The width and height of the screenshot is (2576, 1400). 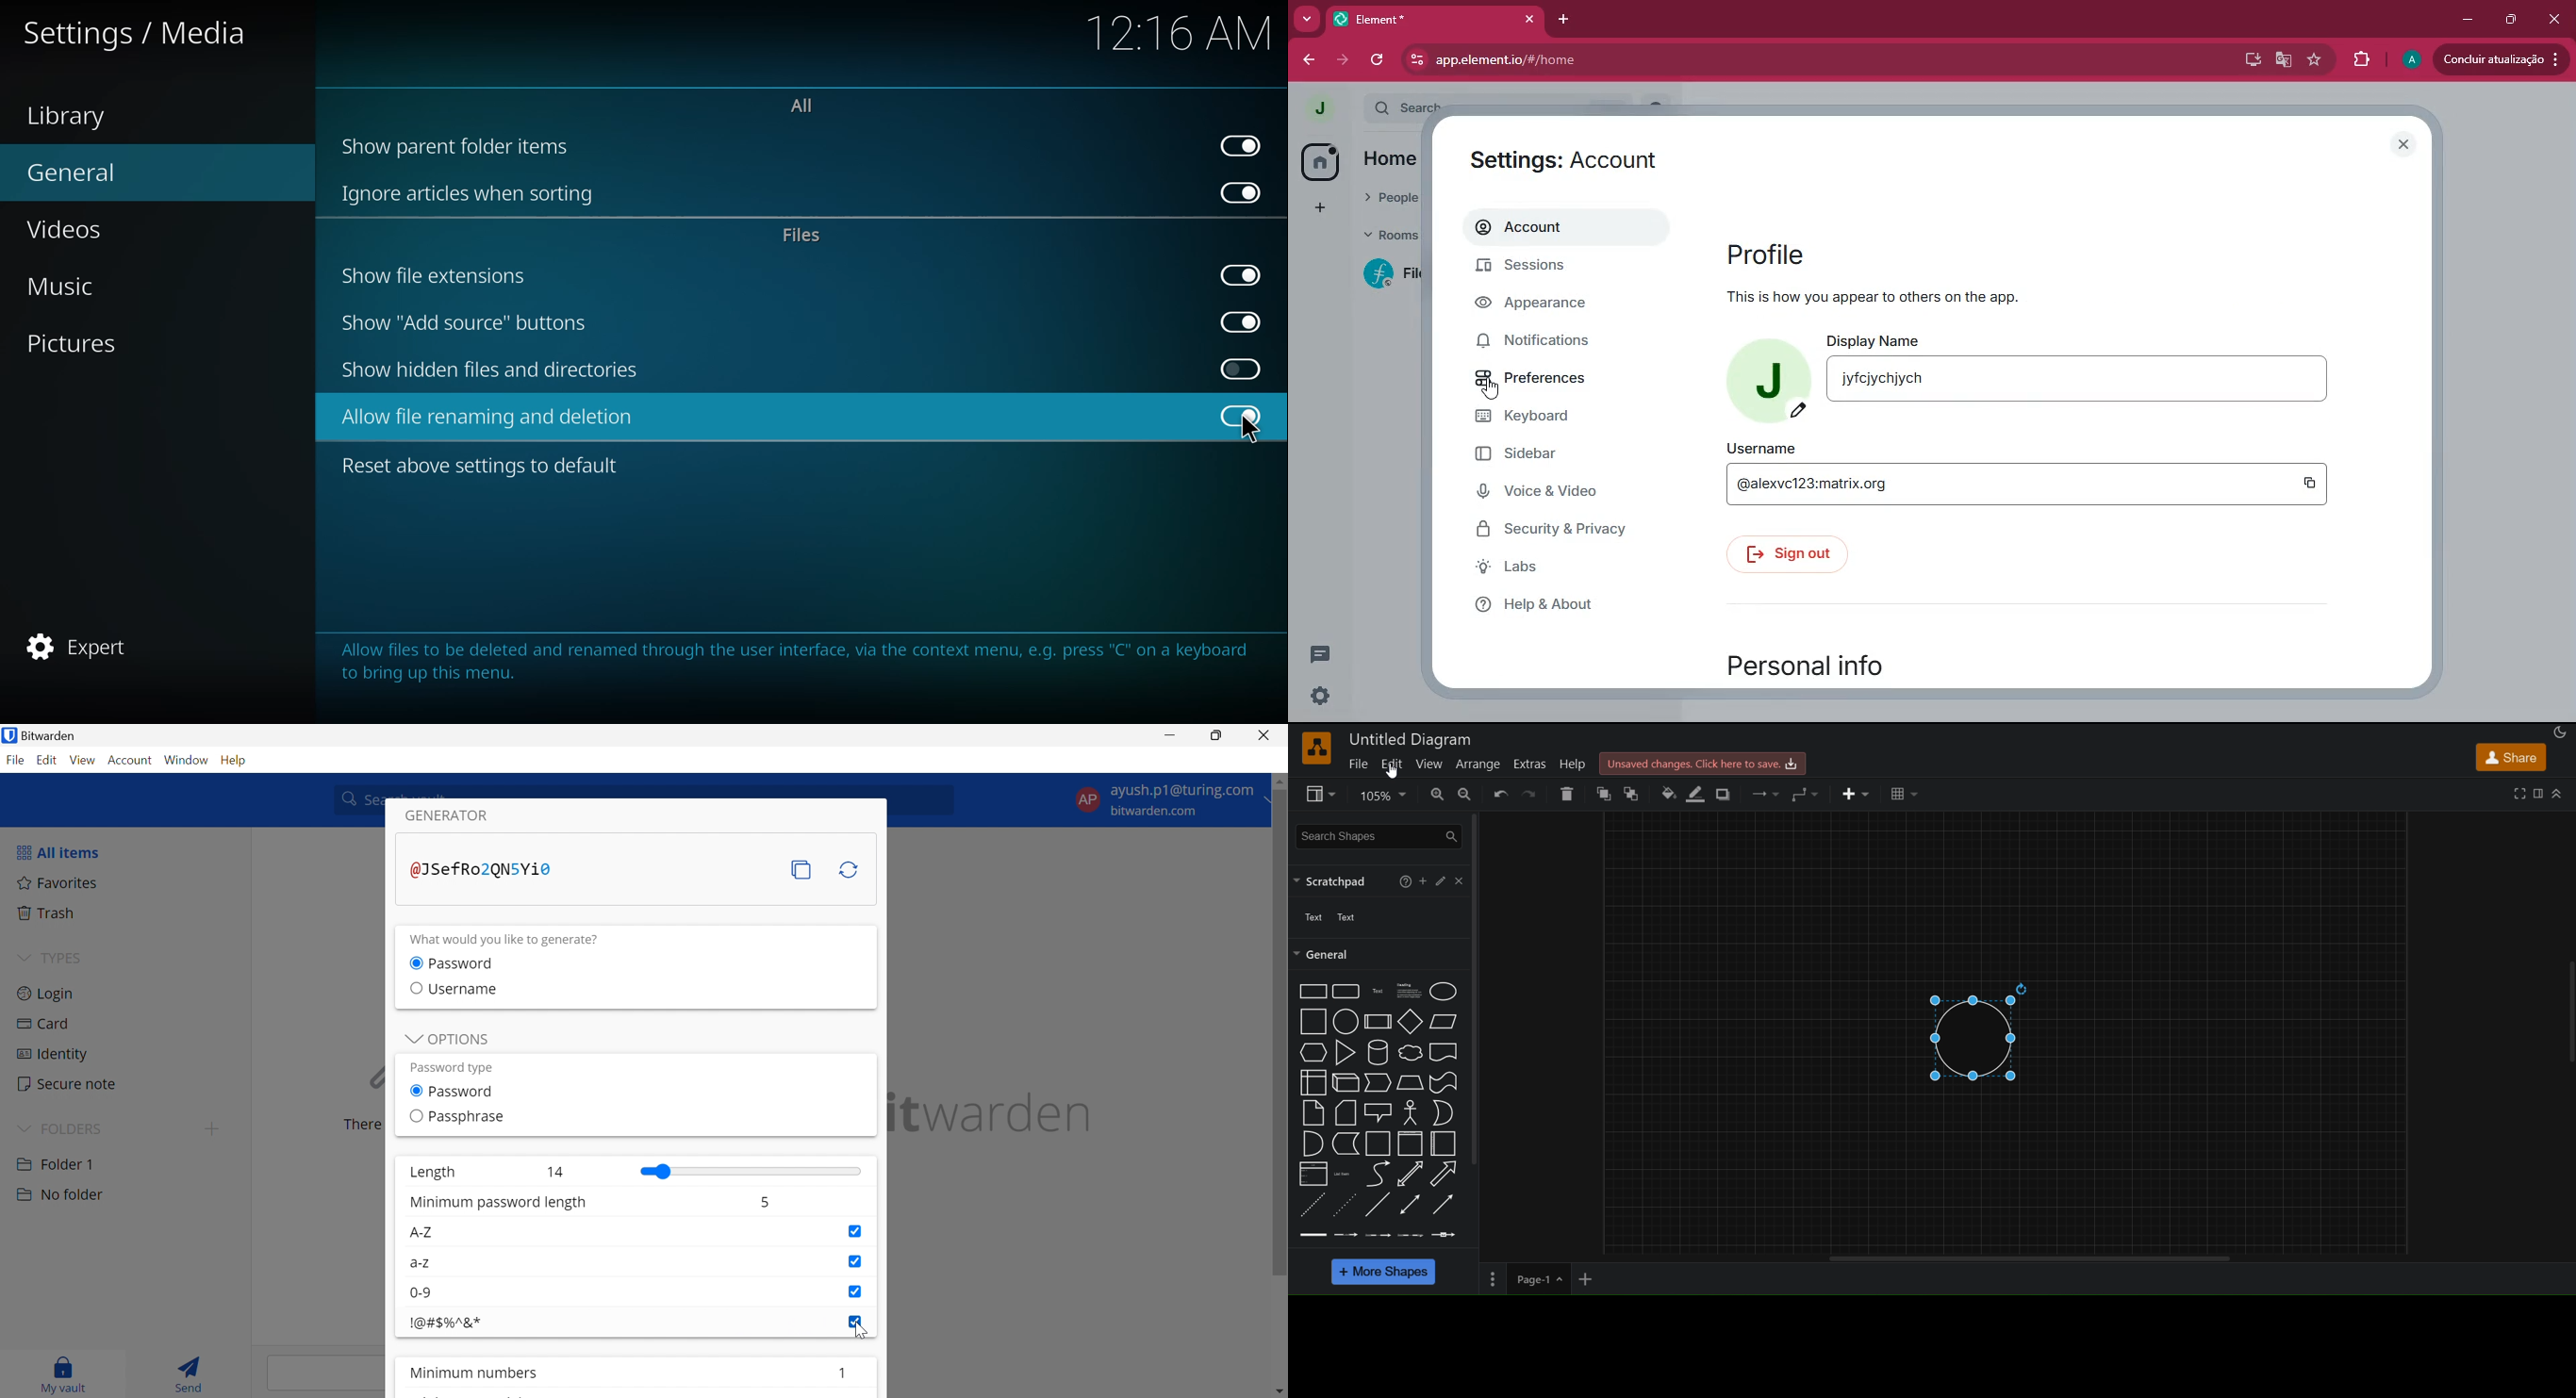 What do you see at coordinates (469, 322) in the screenshot?
I see `show add source button` at bounding box center [469, 322].